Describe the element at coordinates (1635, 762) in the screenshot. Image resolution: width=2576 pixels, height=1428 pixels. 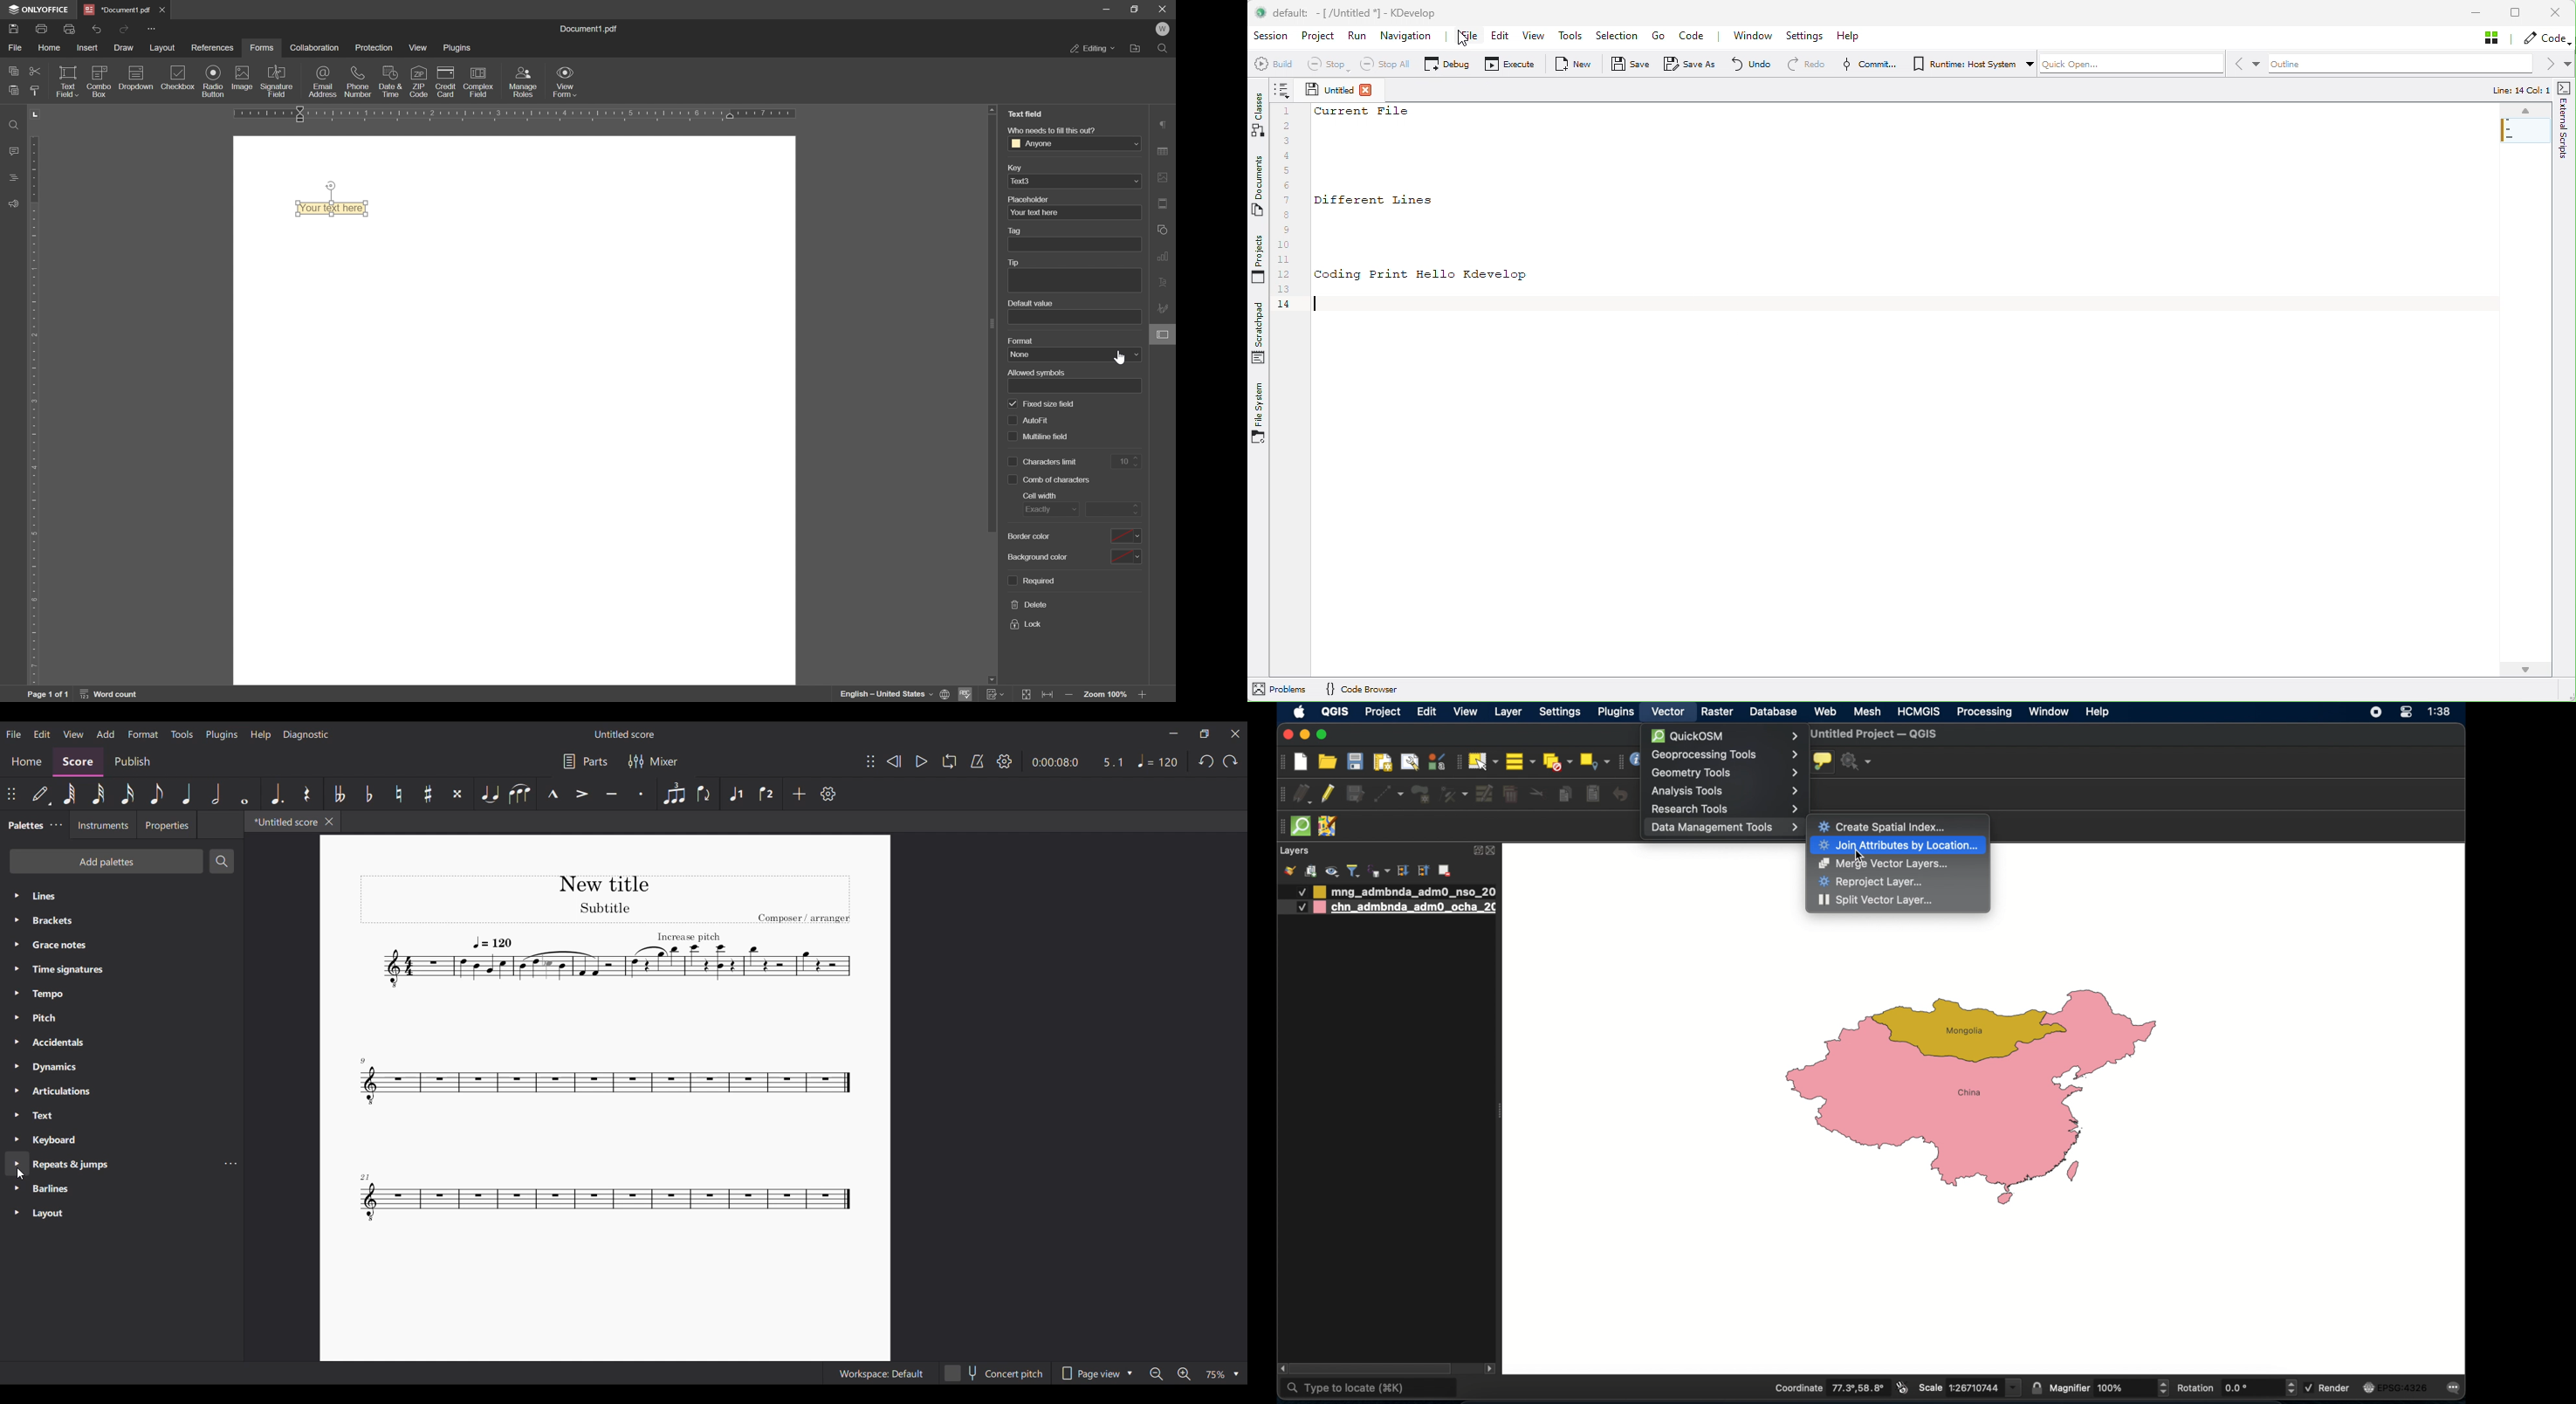
I see `information` at that location.